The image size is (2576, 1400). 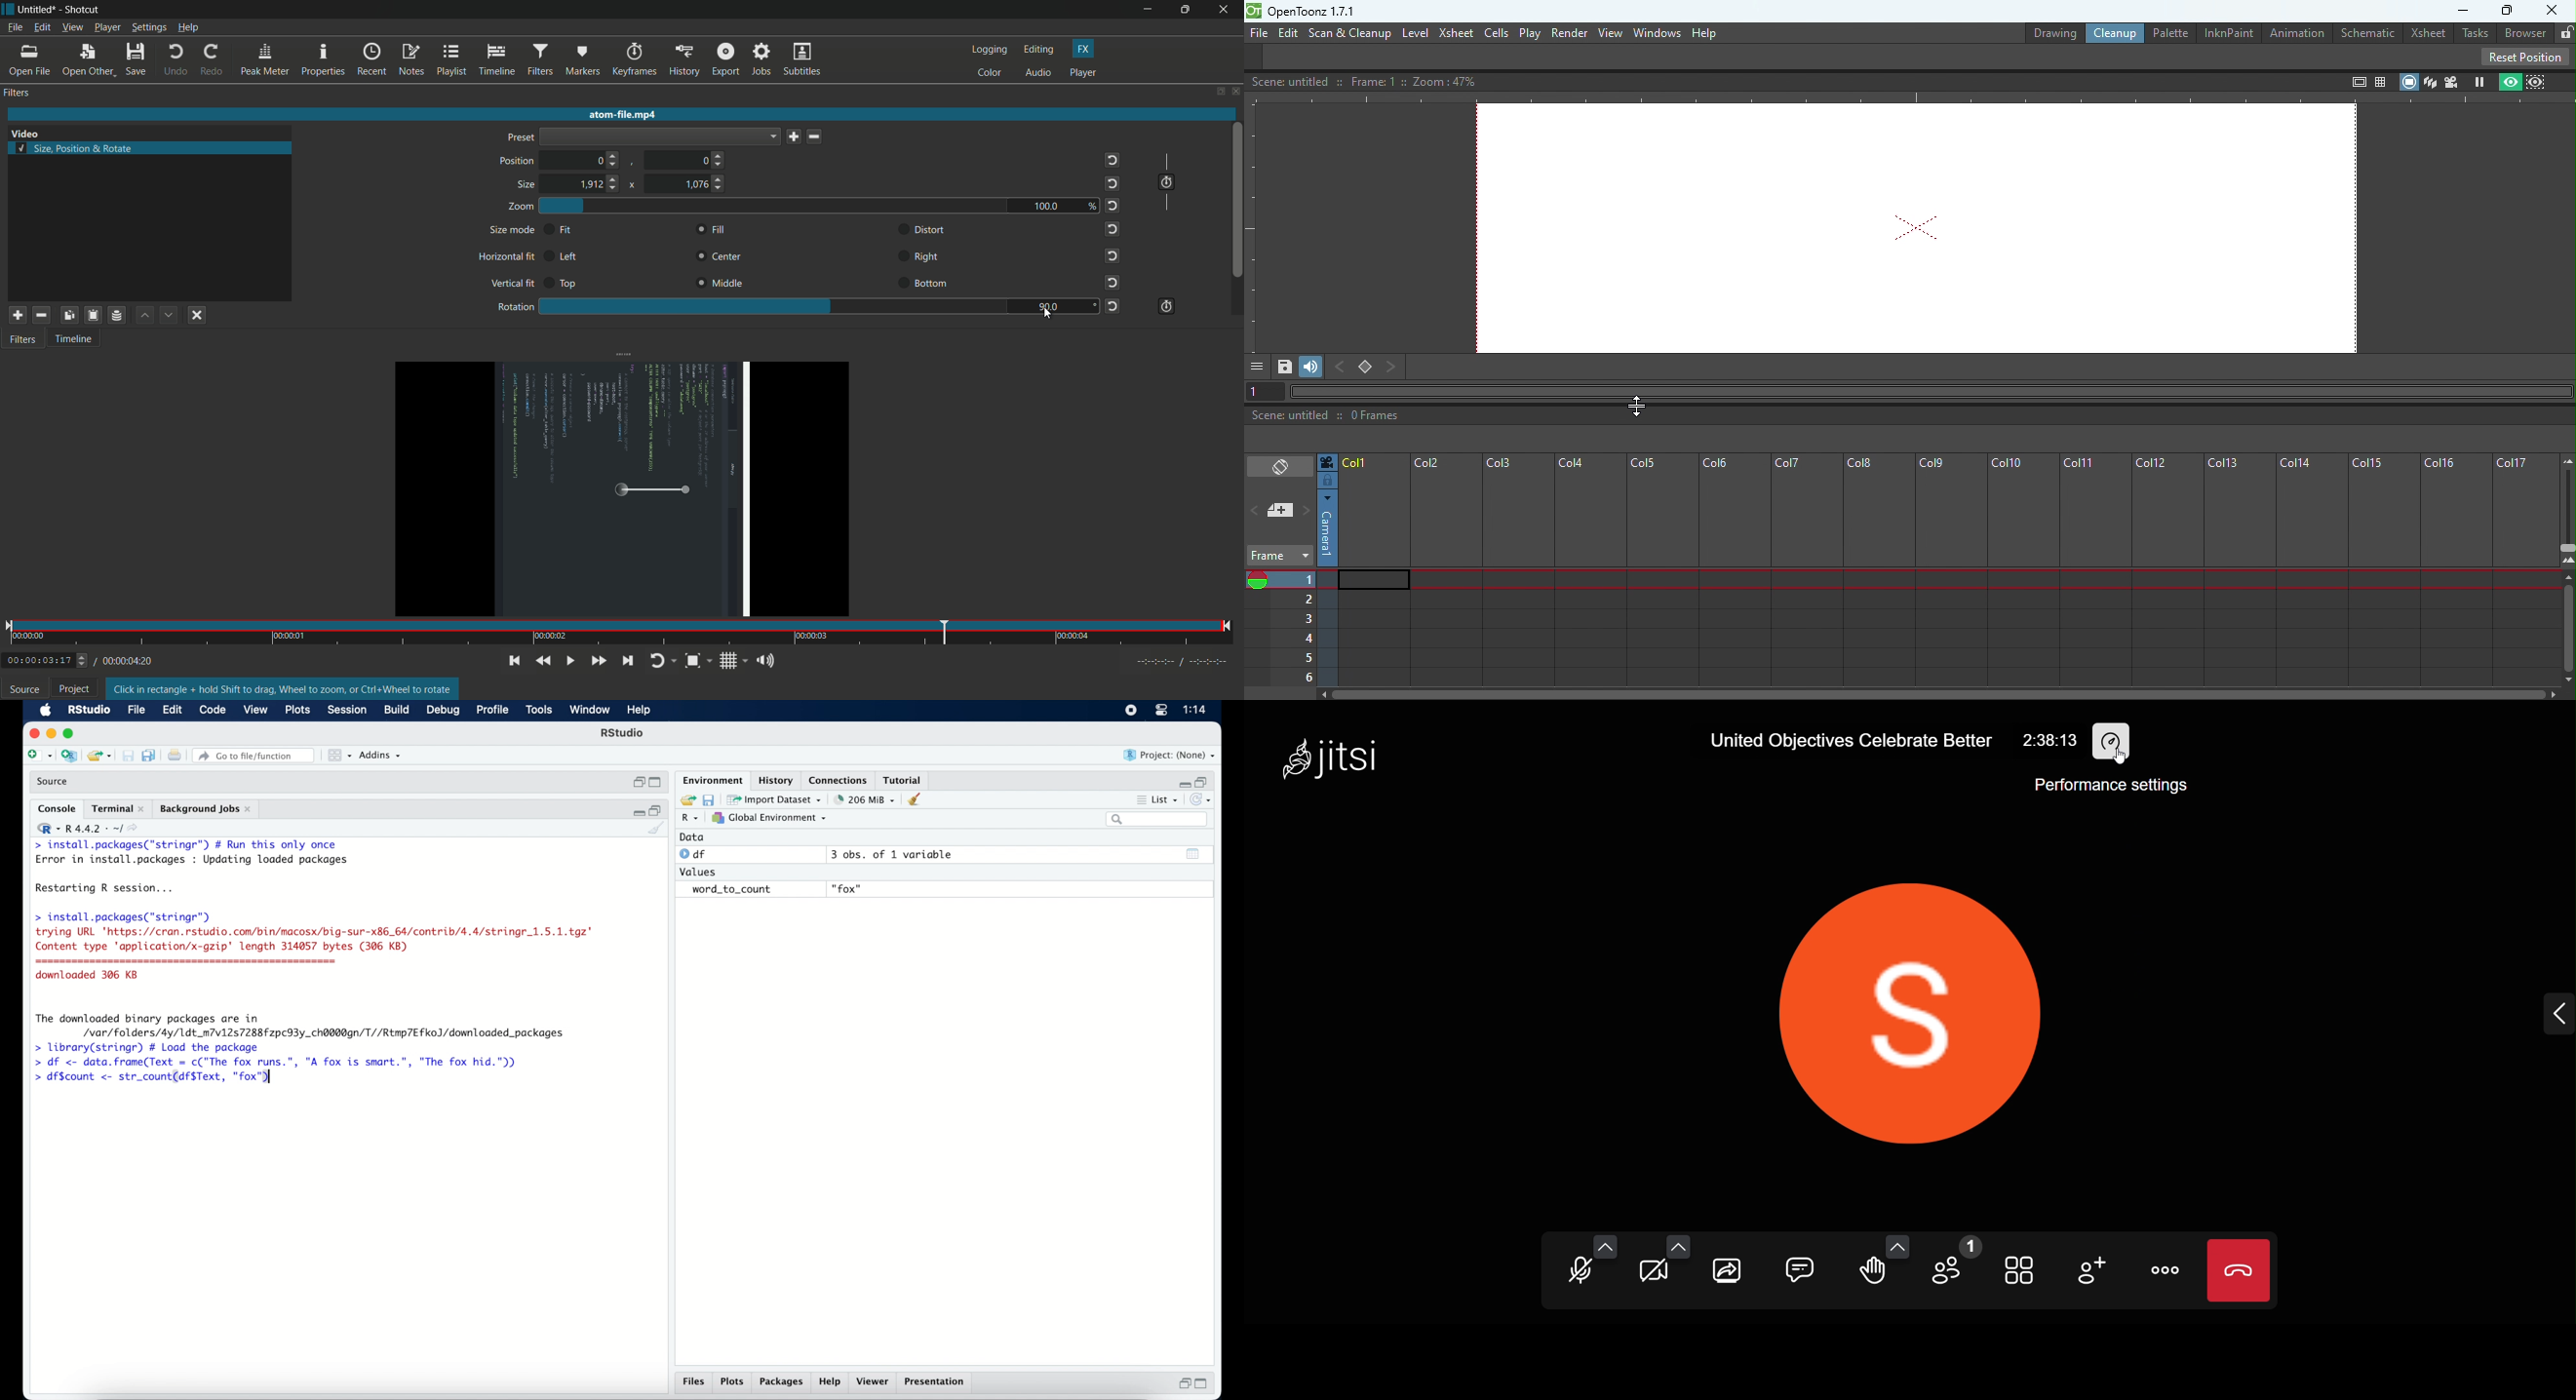 What do you see at coordinates (137, 710) in the screenshot?
I see `file` at bounding box center [137, 710].